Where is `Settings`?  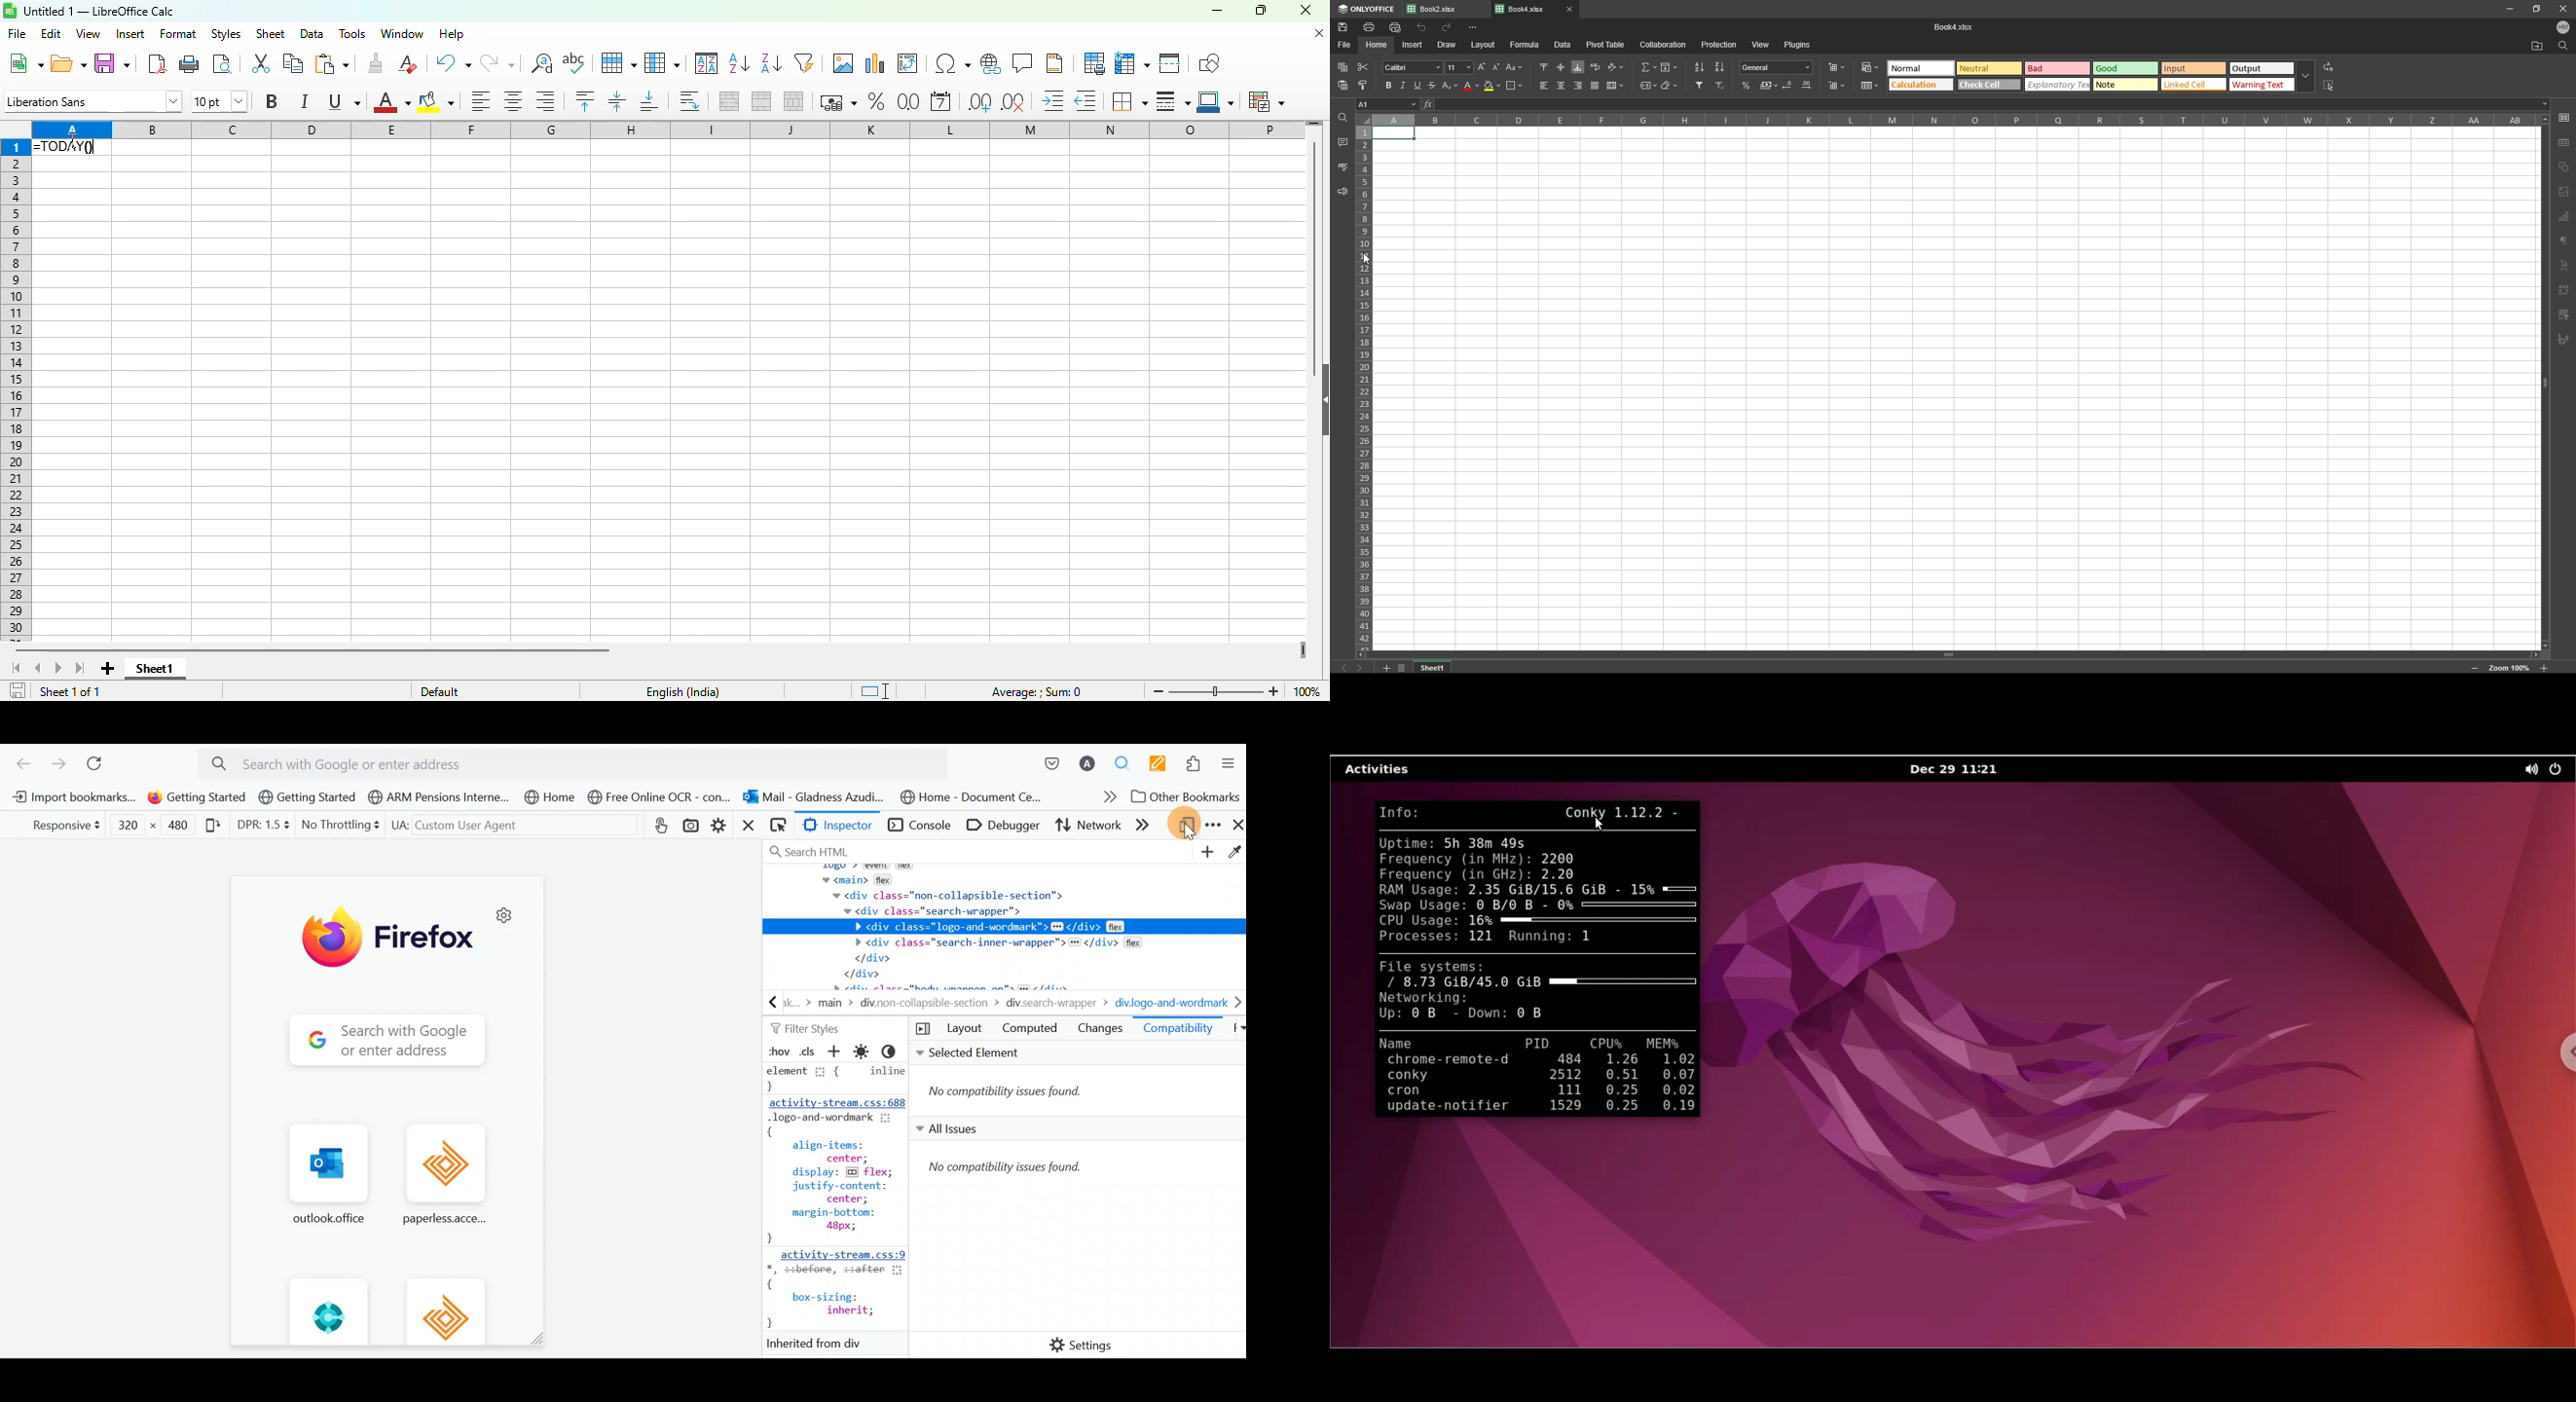
Settings is located at coordinates (1072, 1346).